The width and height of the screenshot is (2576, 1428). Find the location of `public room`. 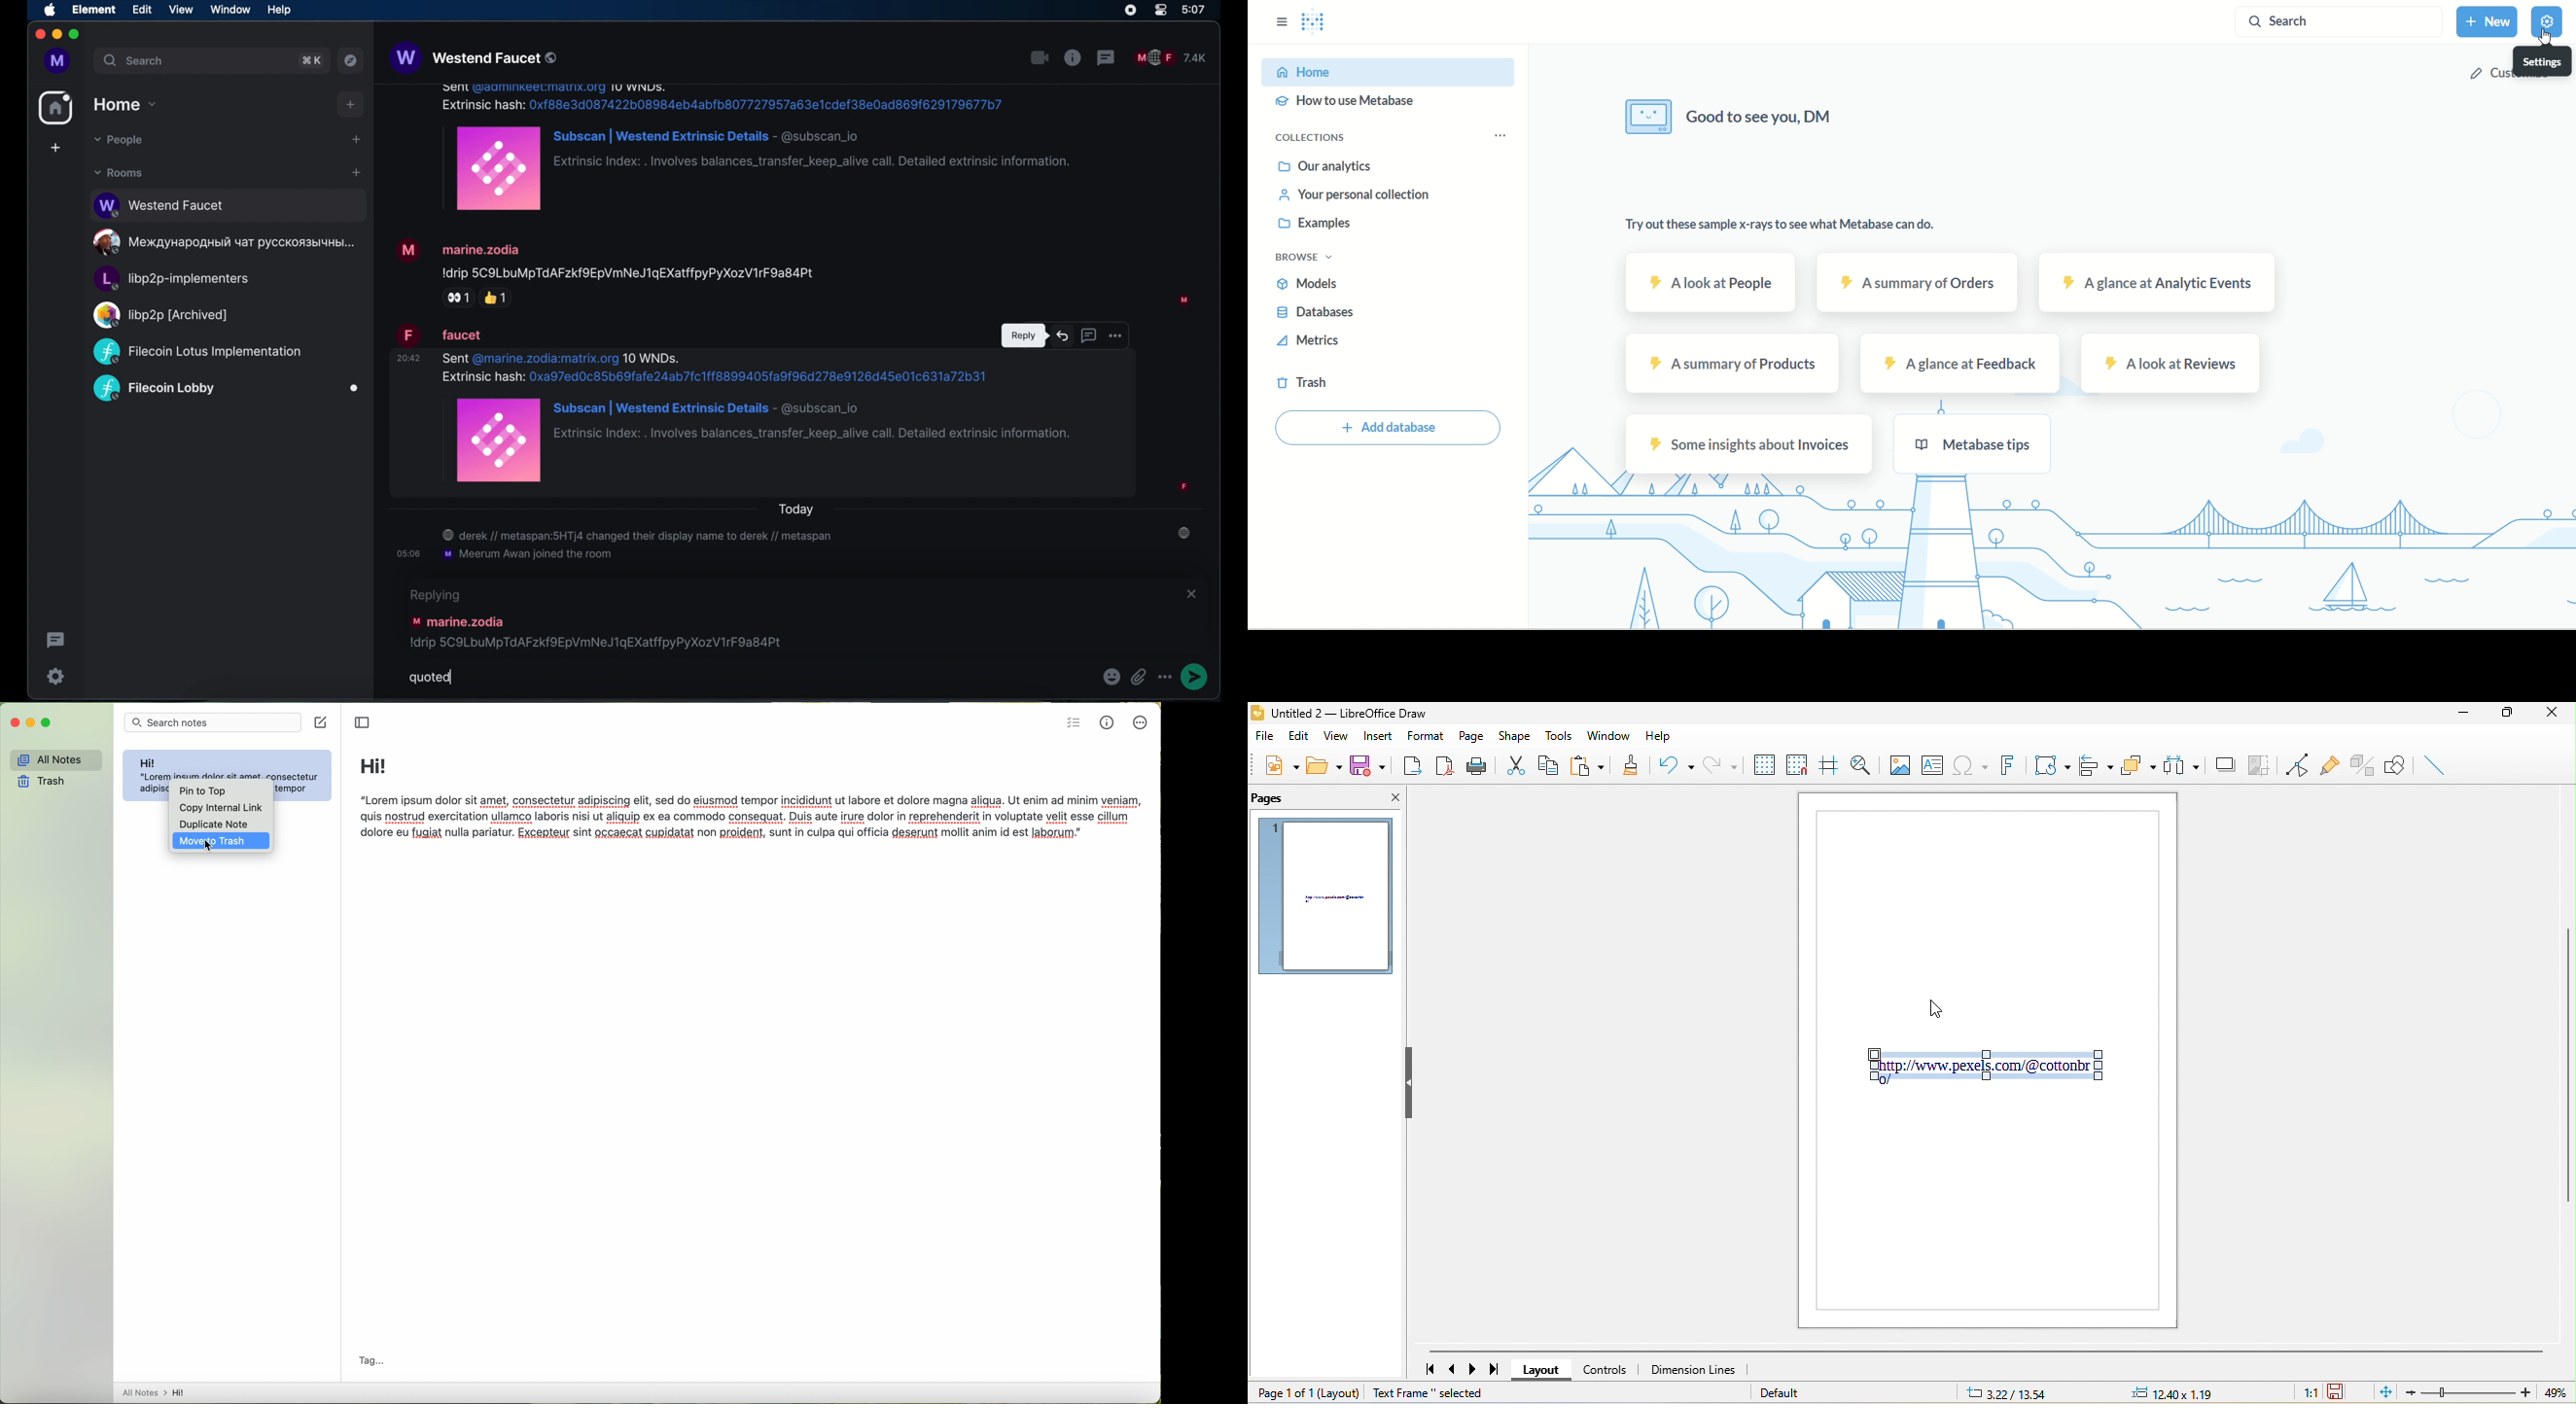

public room is located at coordinates (197, 352).